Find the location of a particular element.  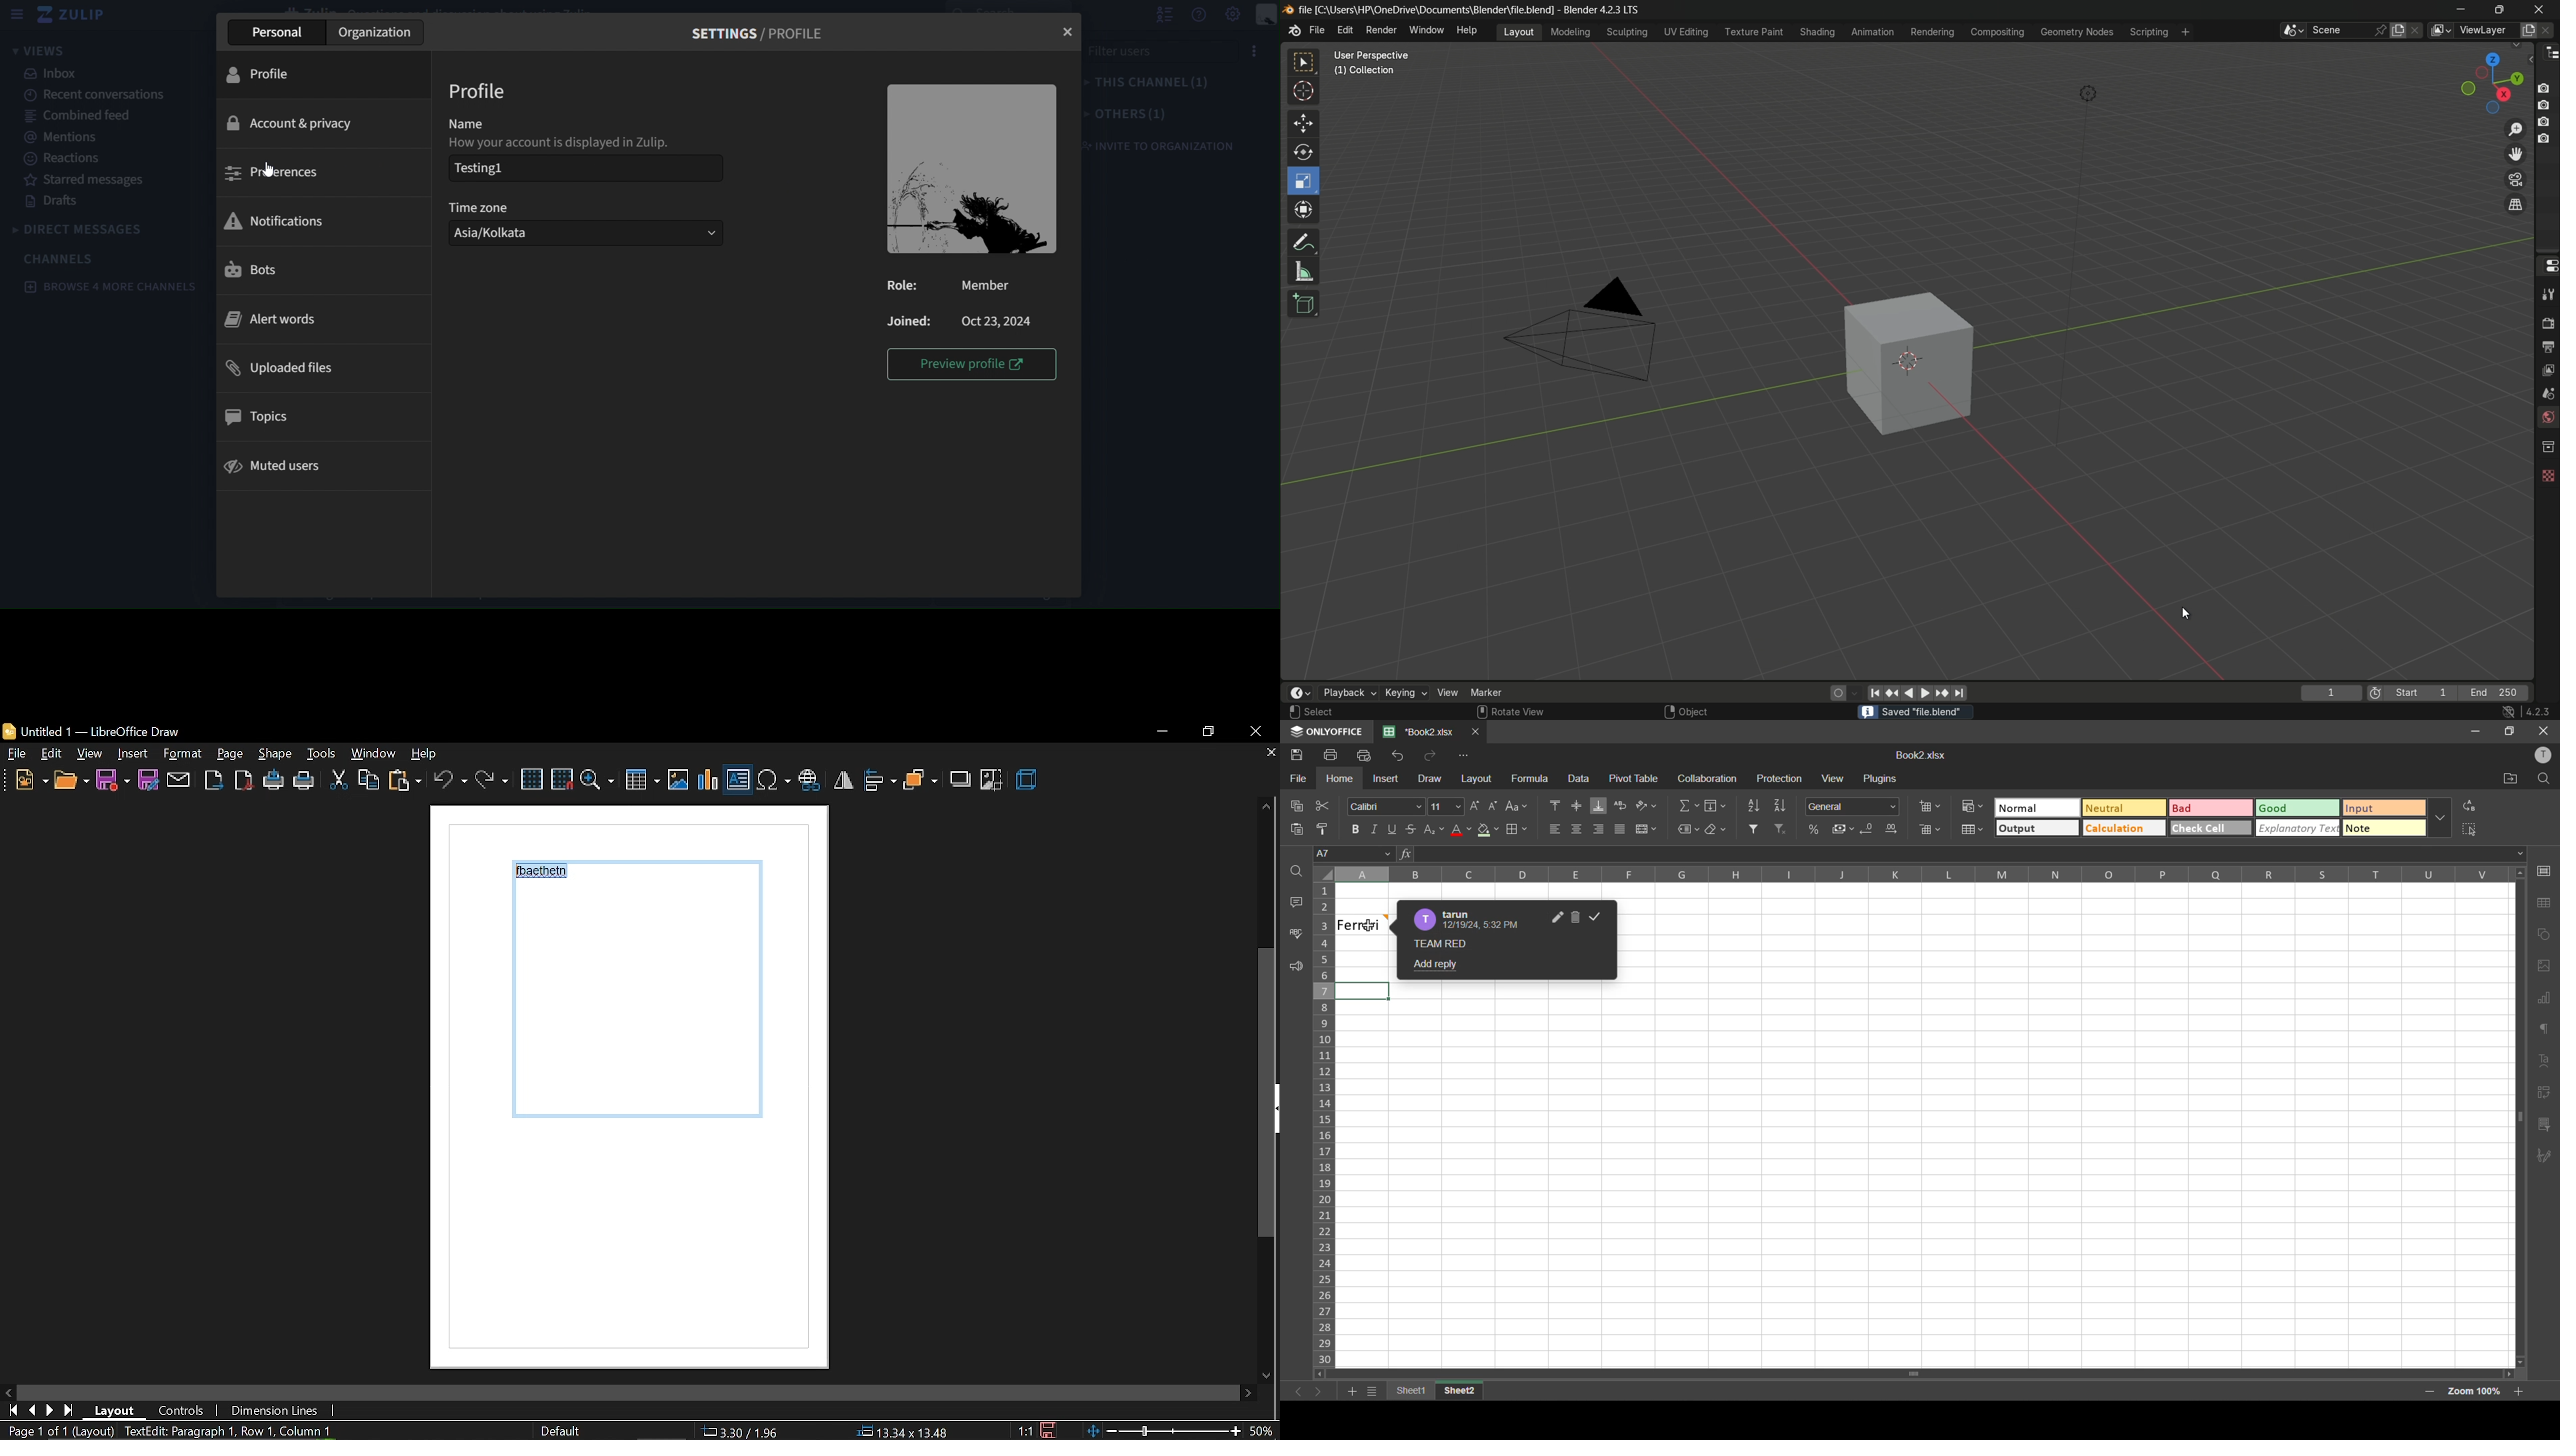

insert image is located at coordinates (679, 779).